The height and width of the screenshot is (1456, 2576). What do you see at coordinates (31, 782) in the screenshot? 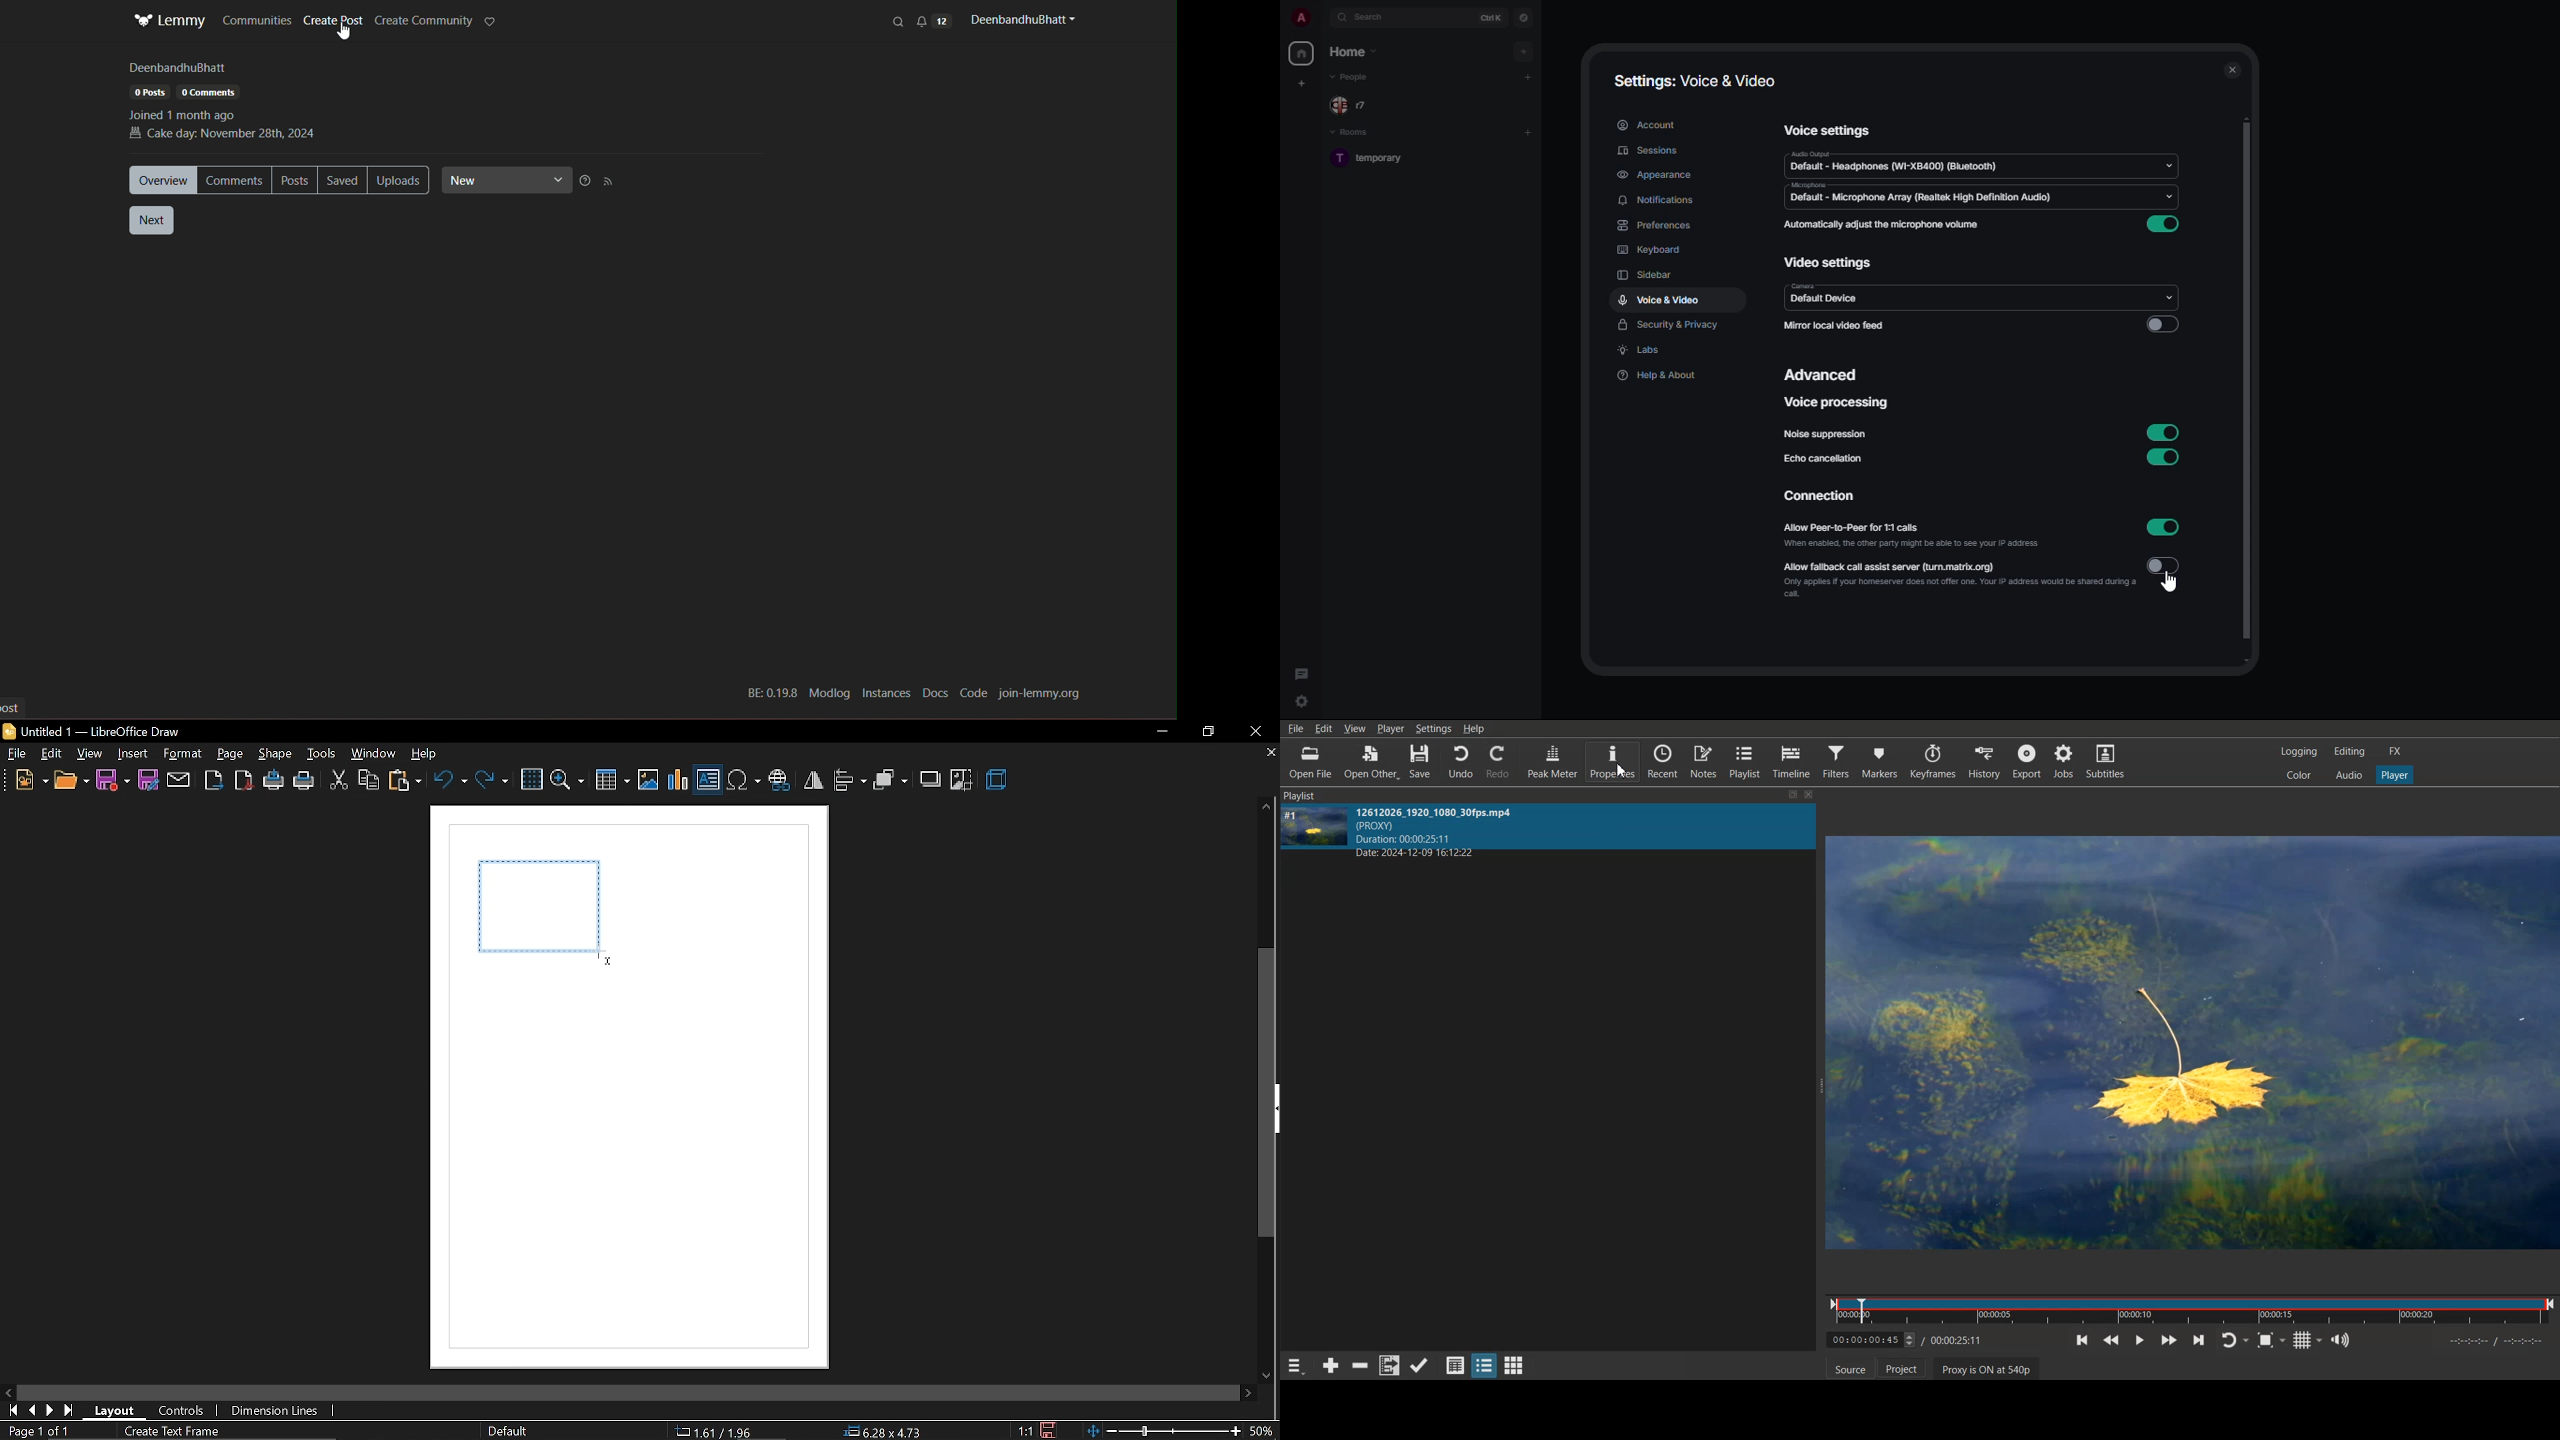
I see `new` at bounding box center [31, 782].